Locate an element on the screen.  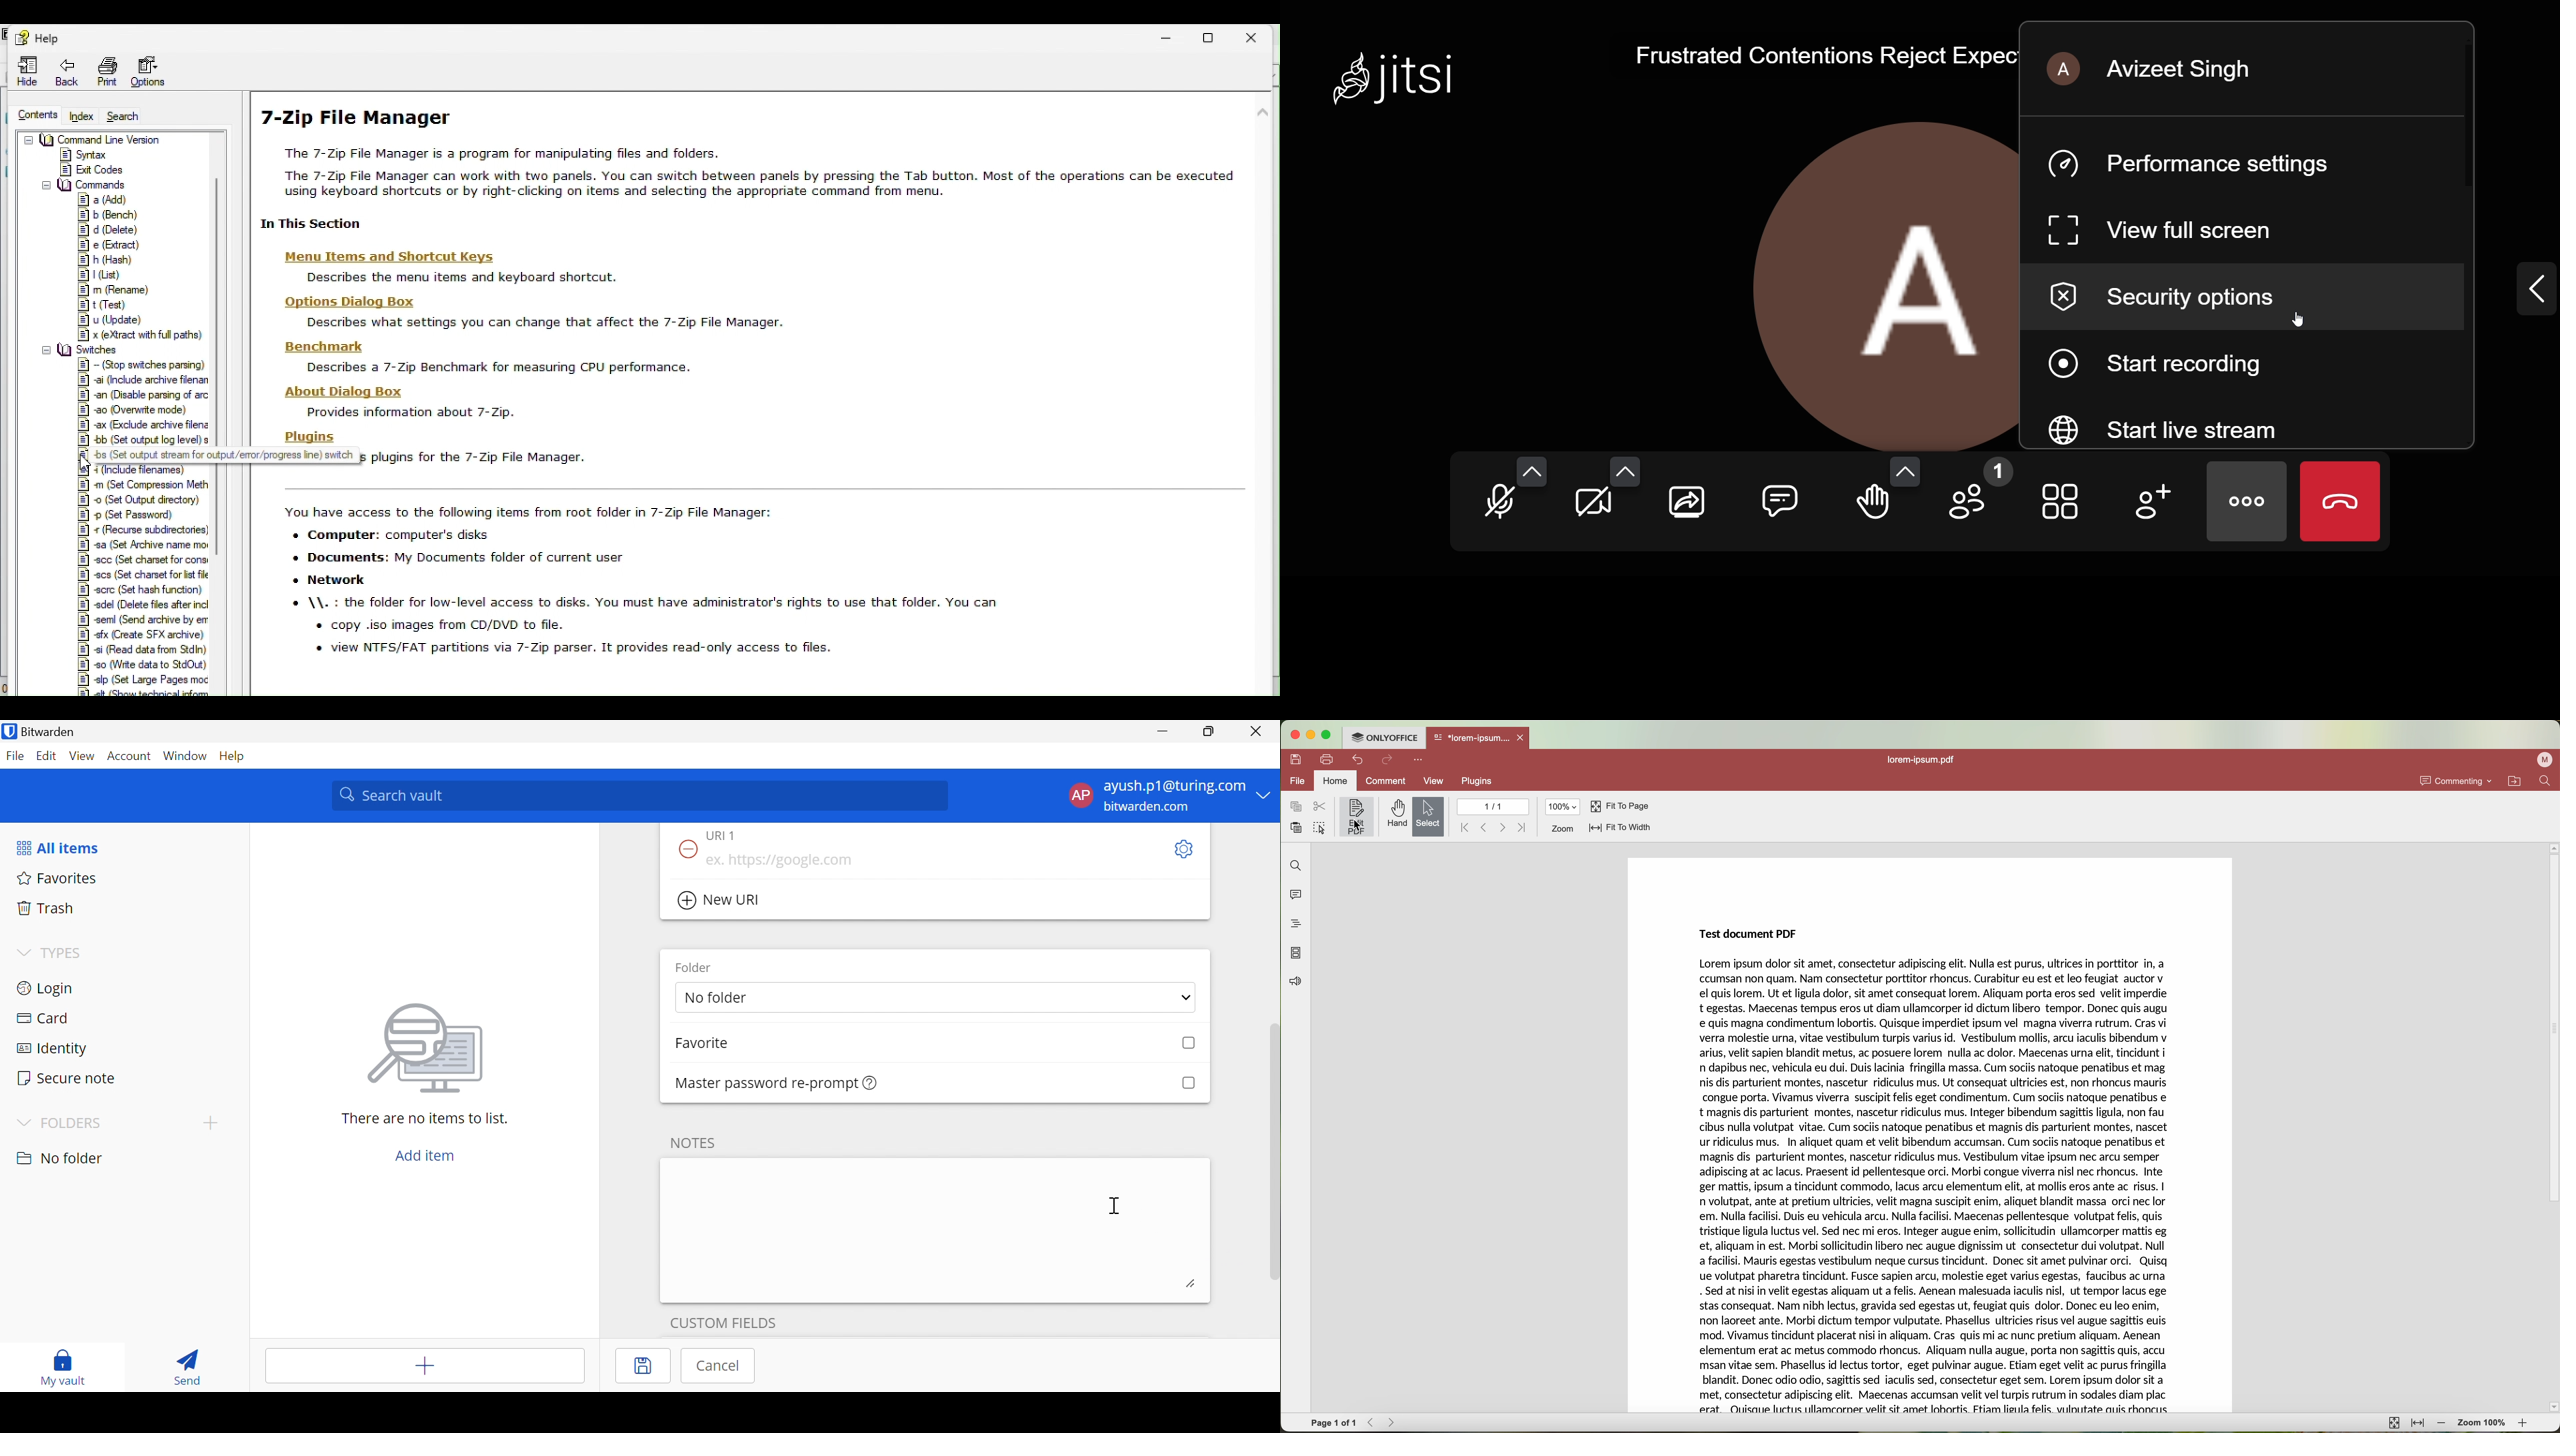
menu and shortcut is located at coordinates (407, 257).